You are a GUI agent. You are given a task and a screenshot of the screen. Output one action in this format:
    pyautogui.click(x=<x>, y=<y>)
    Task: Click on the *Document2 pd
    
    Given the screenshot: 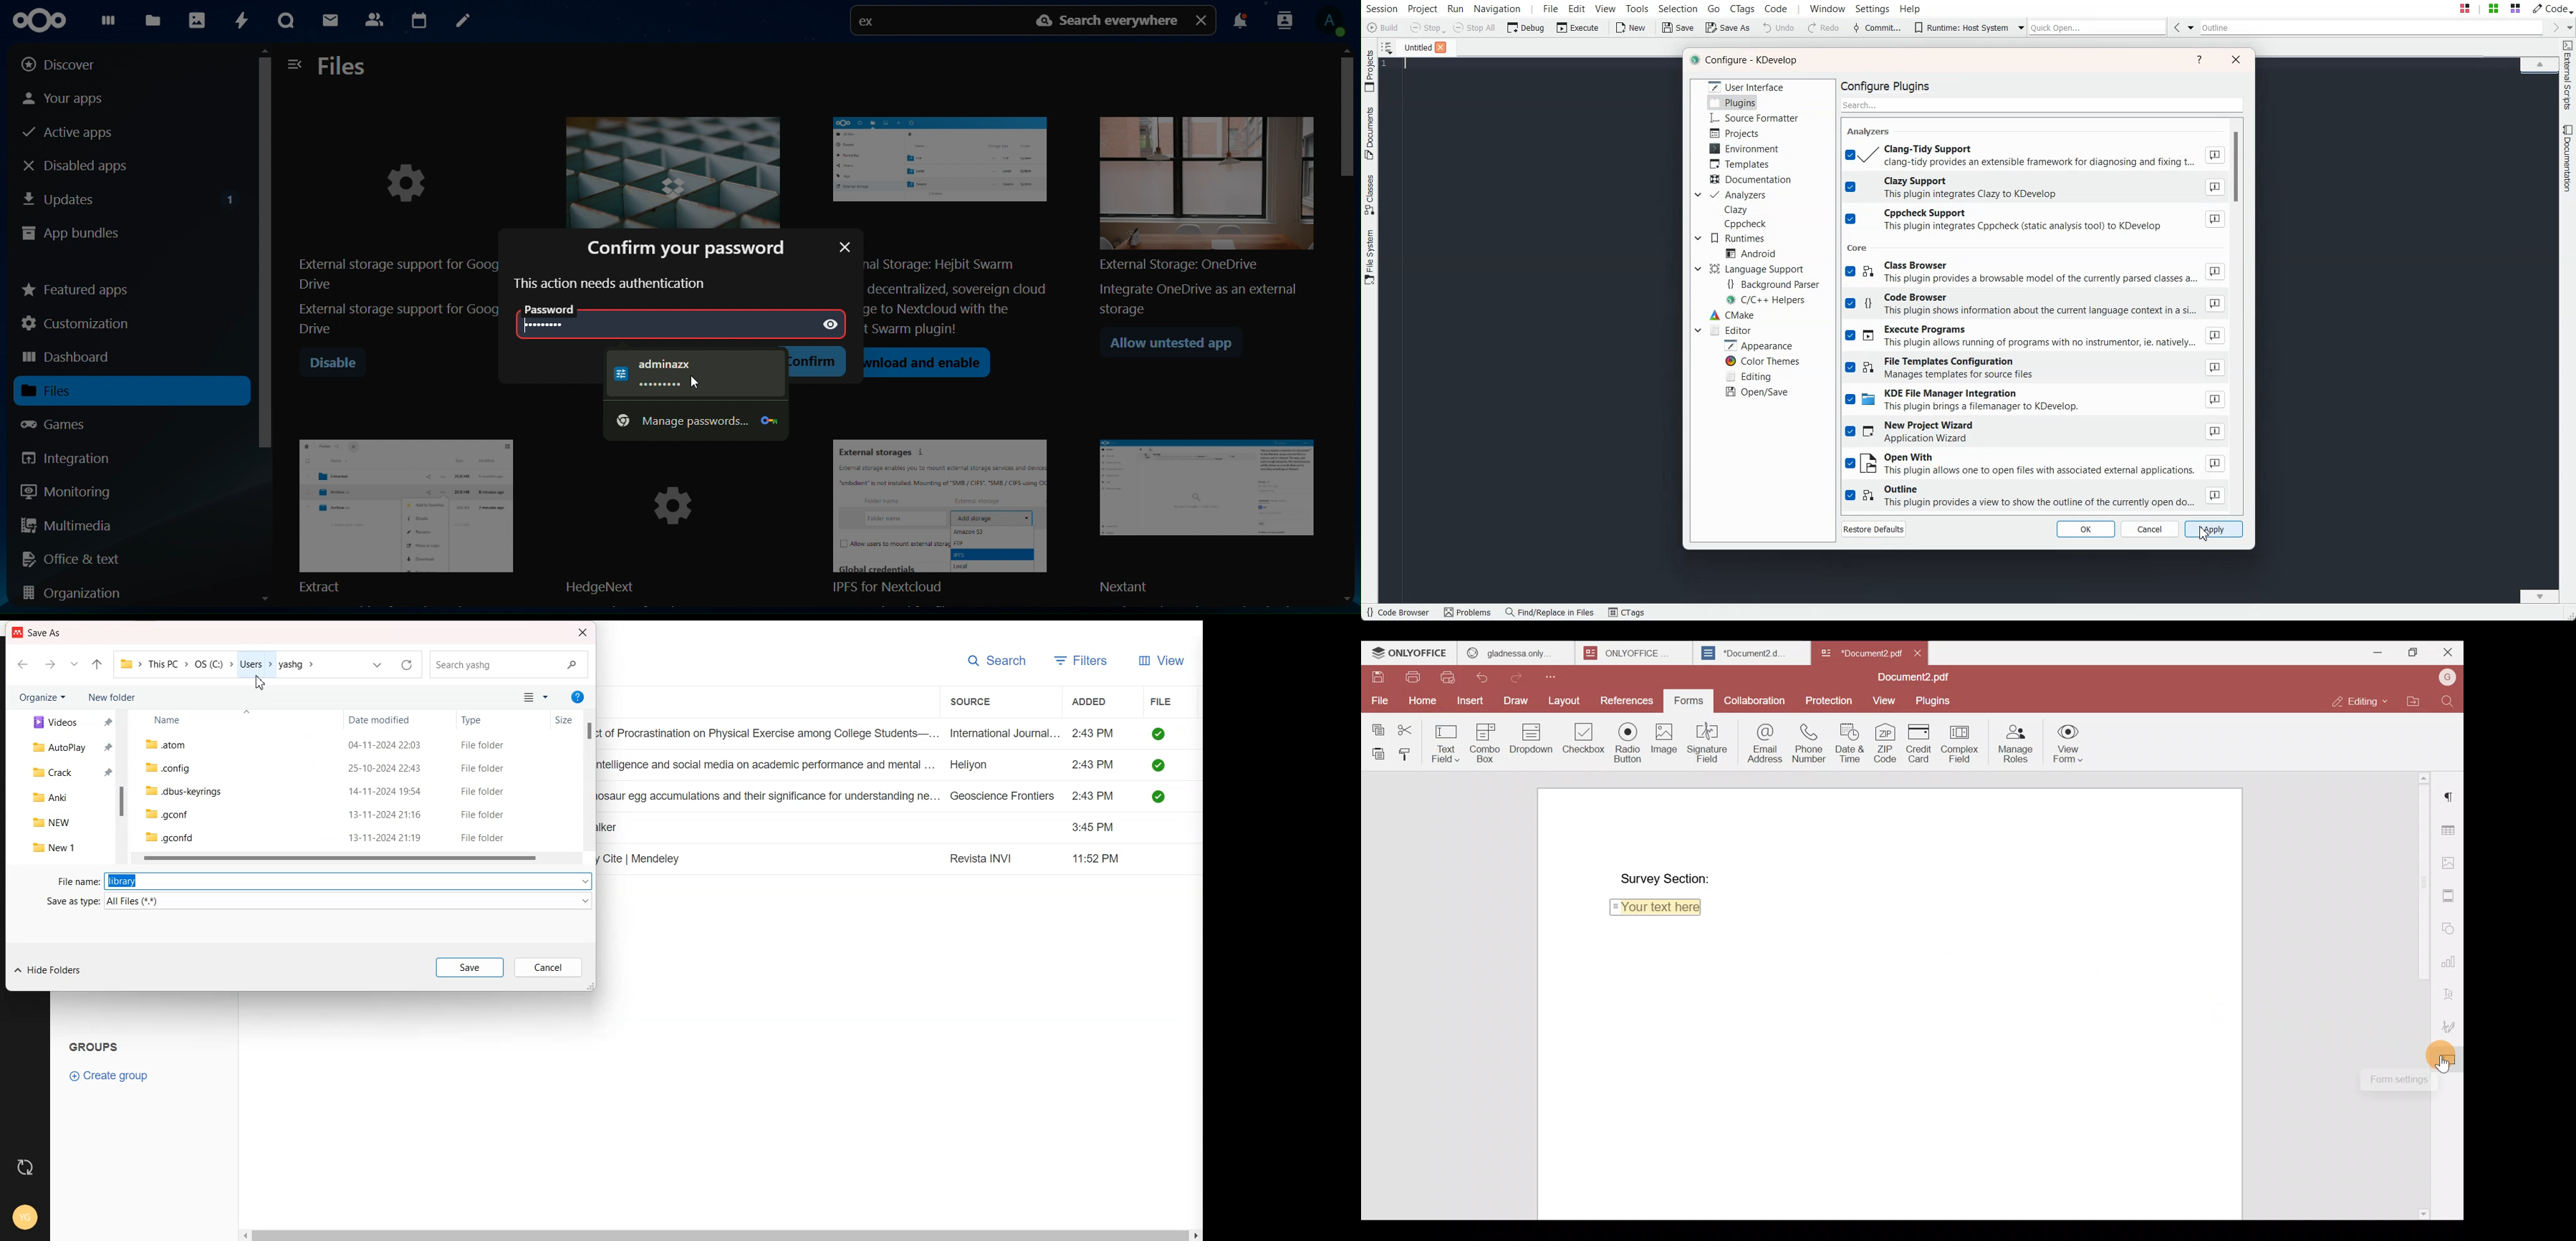 What is the action you would take?
    pyautogui.click(x=1859, y=653)
    